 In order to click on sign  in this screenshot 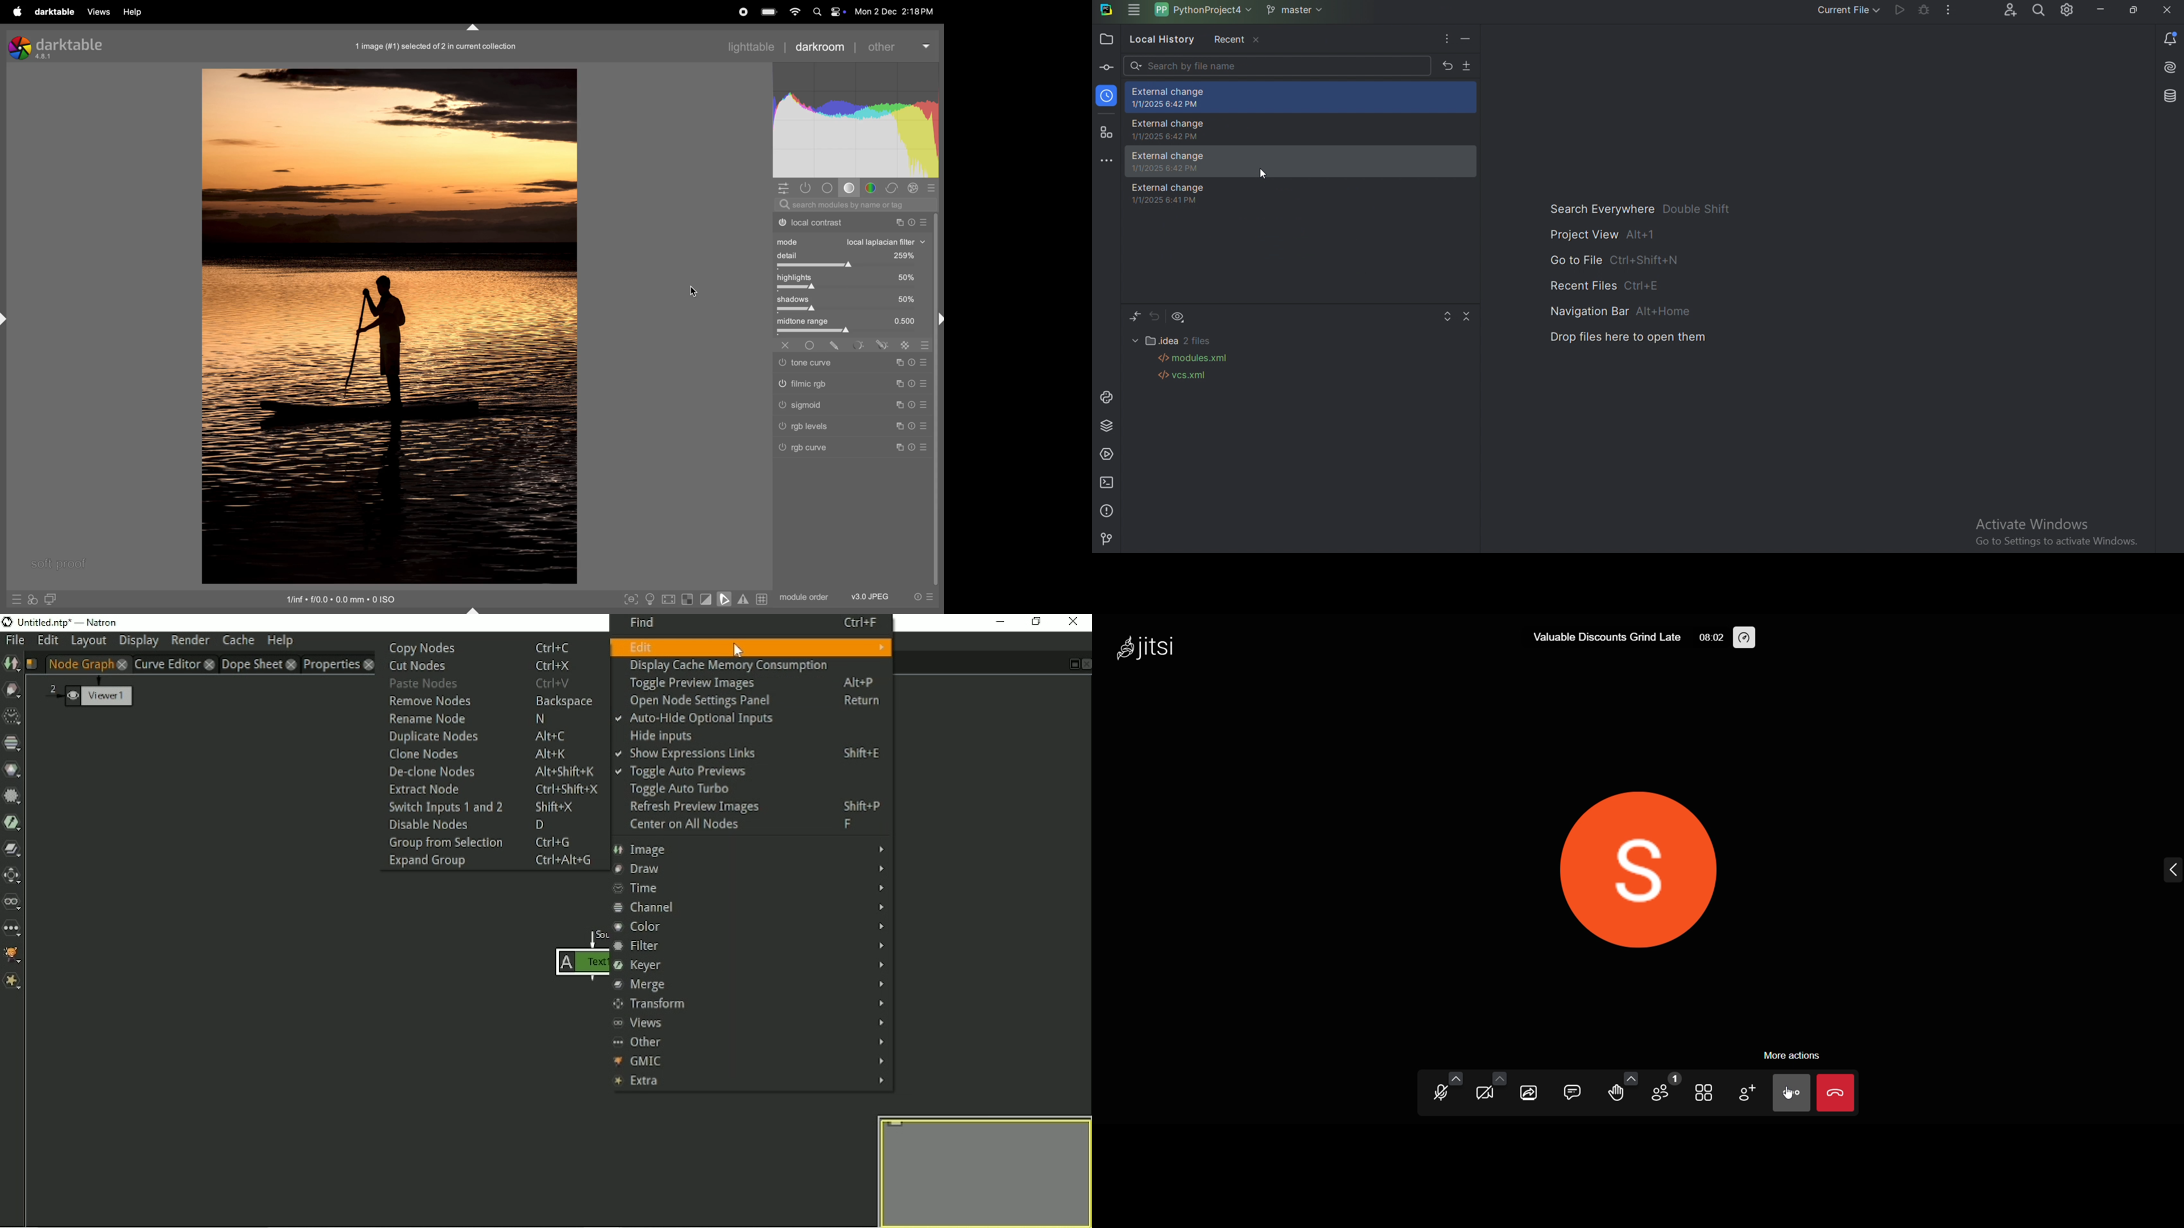, I will do `click(925, 404)`.